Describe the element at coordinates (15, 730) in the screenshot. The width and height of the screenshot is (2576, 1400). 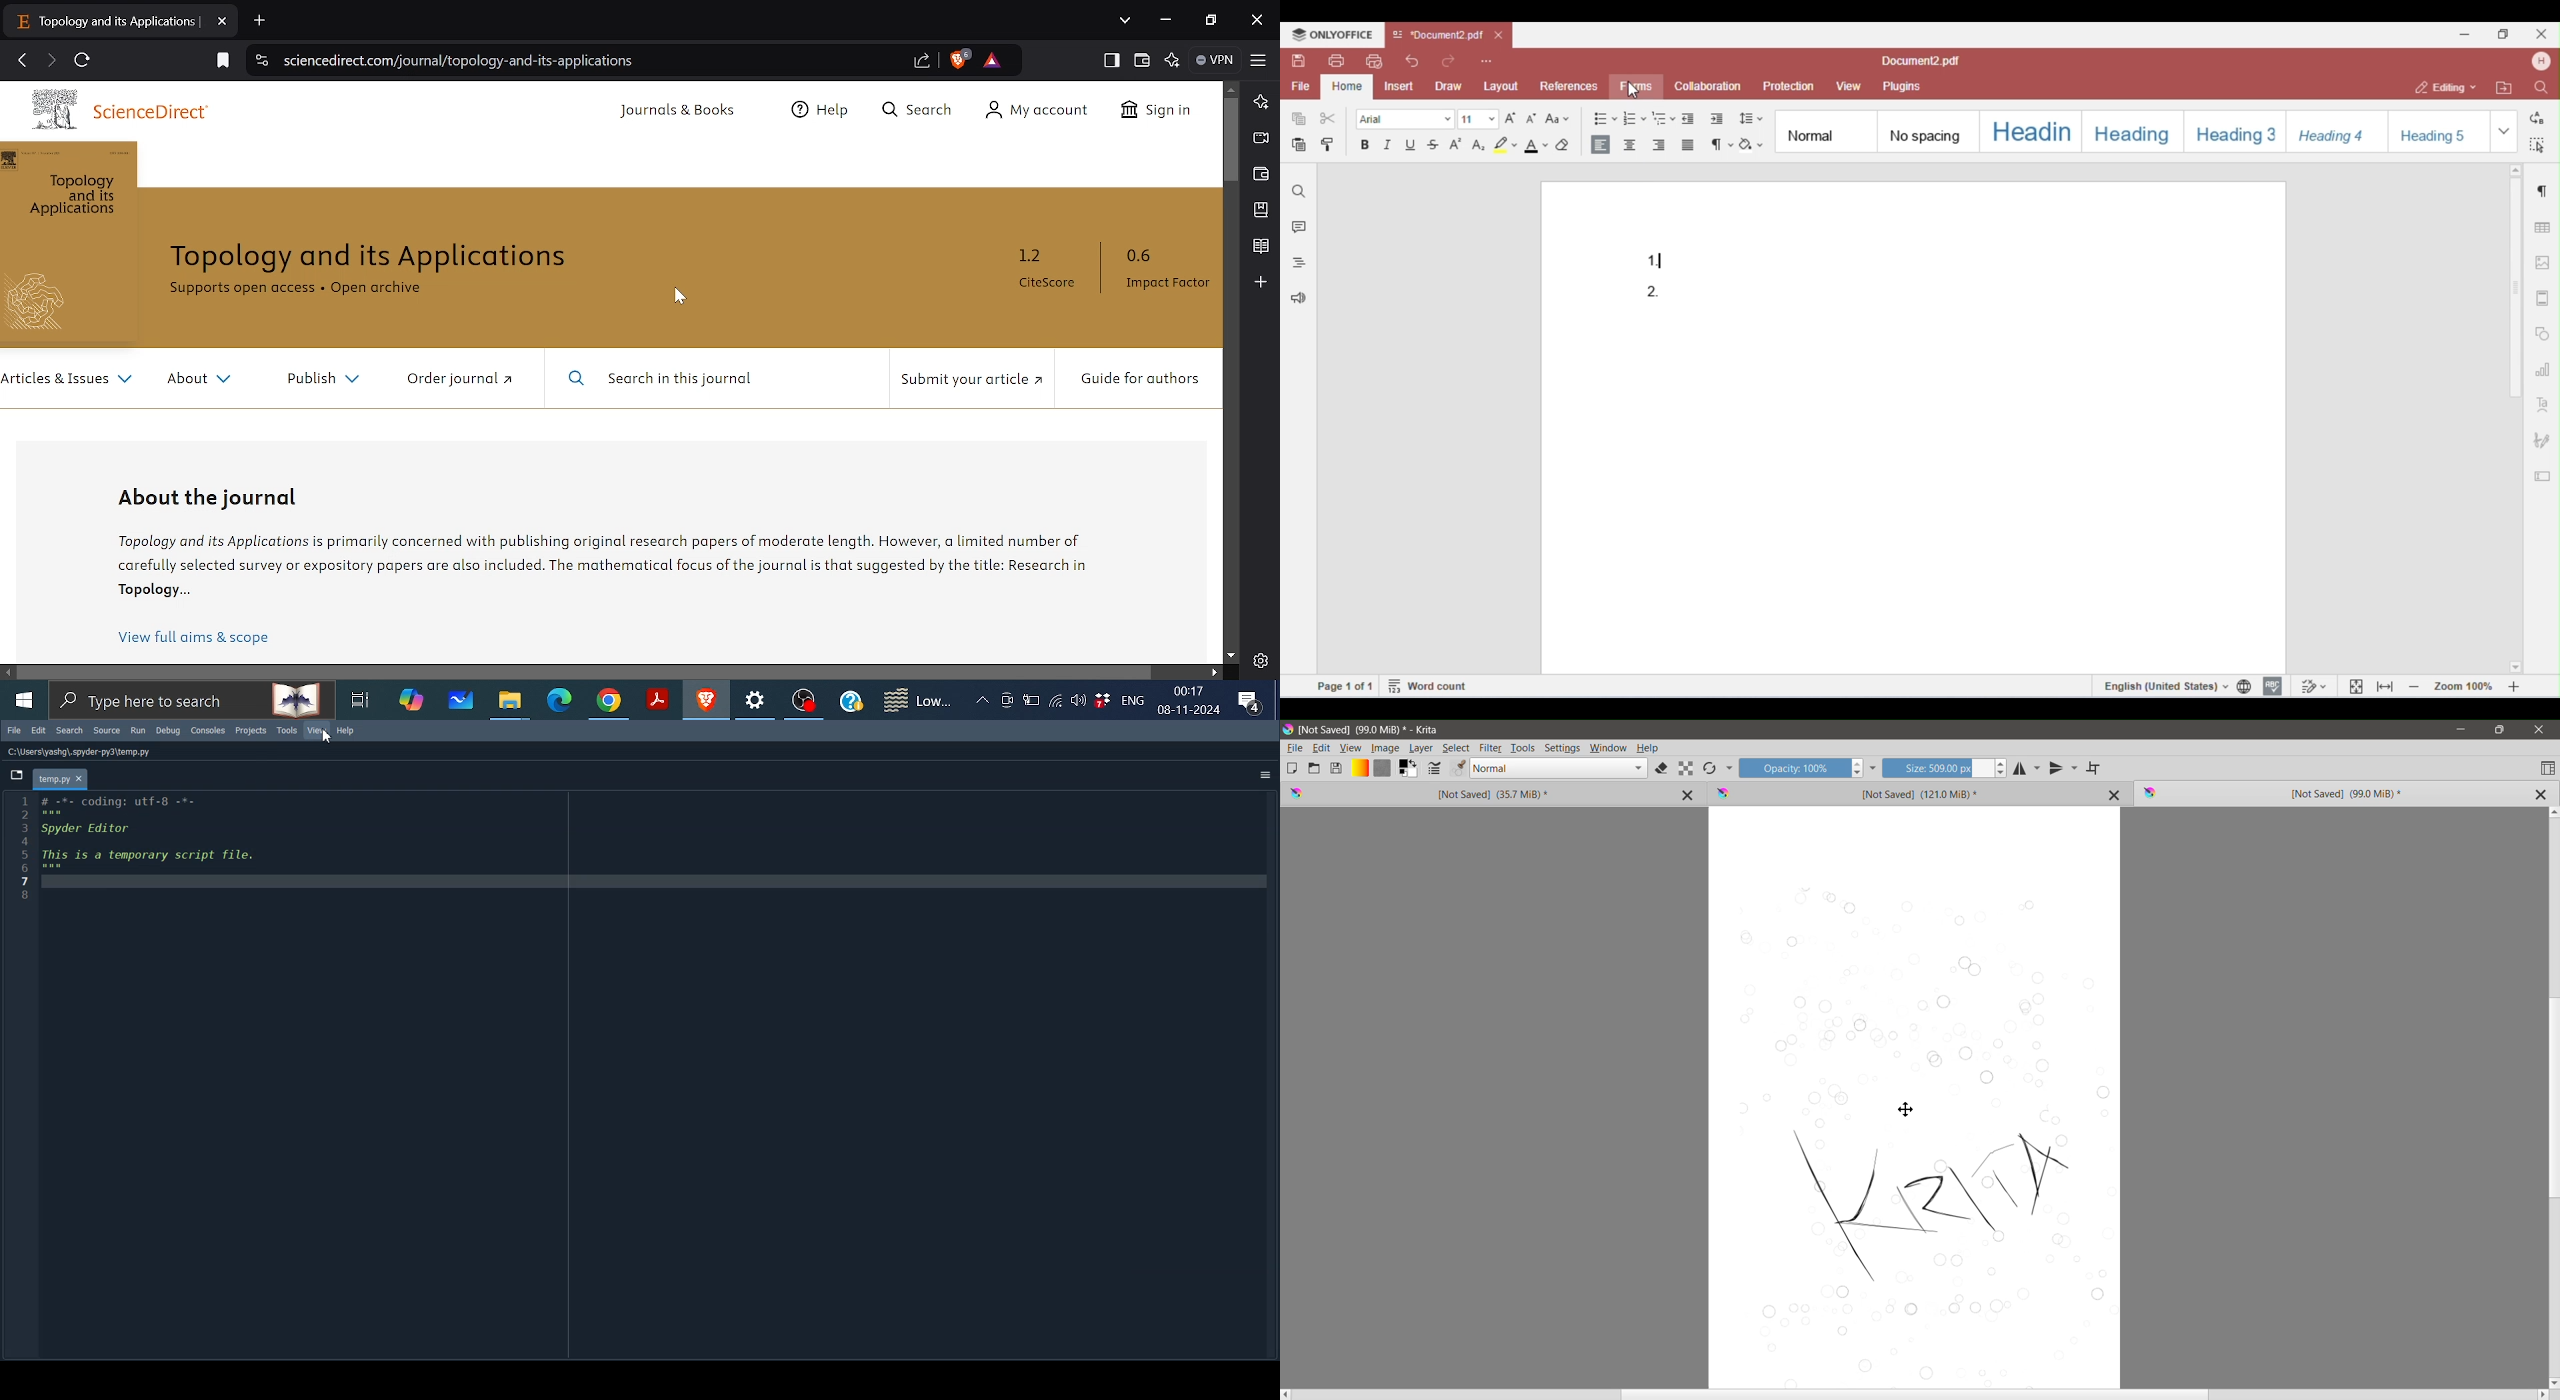
I see `File` at that location.